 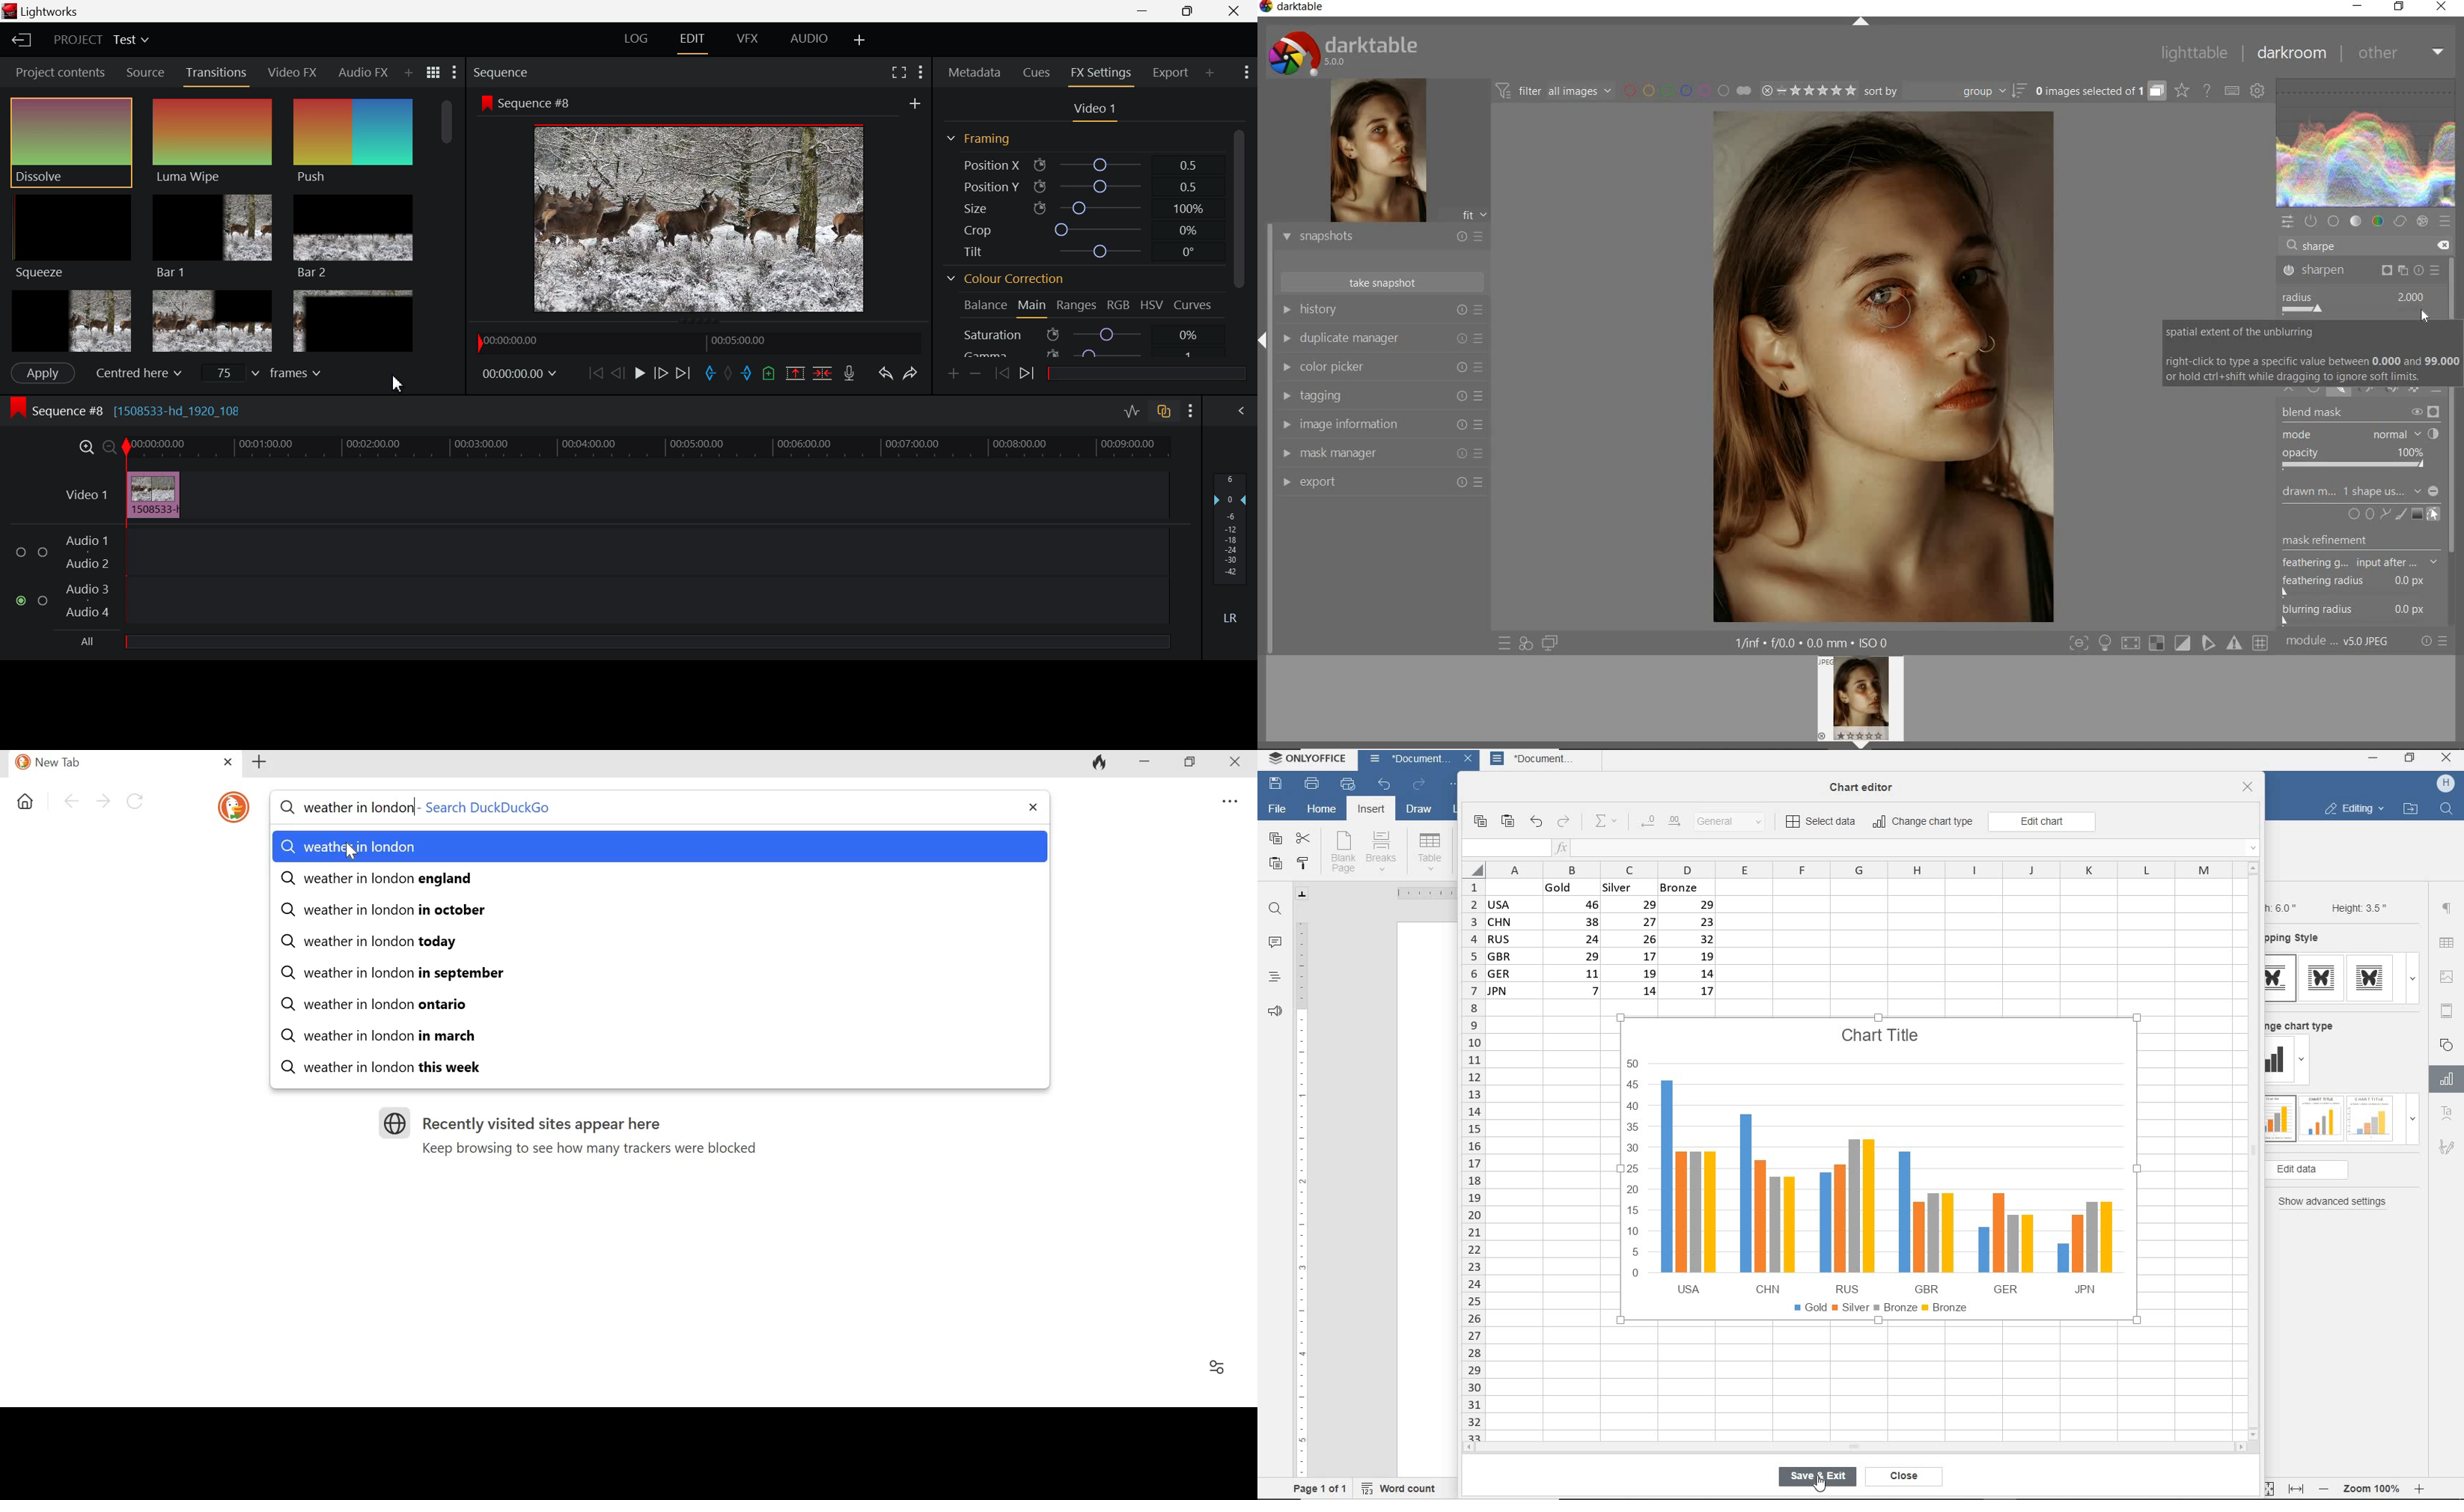 What do you see at coordinates (74, 139) in the screenshot?
I see `Dissolve` at bounding box center [74, 139].